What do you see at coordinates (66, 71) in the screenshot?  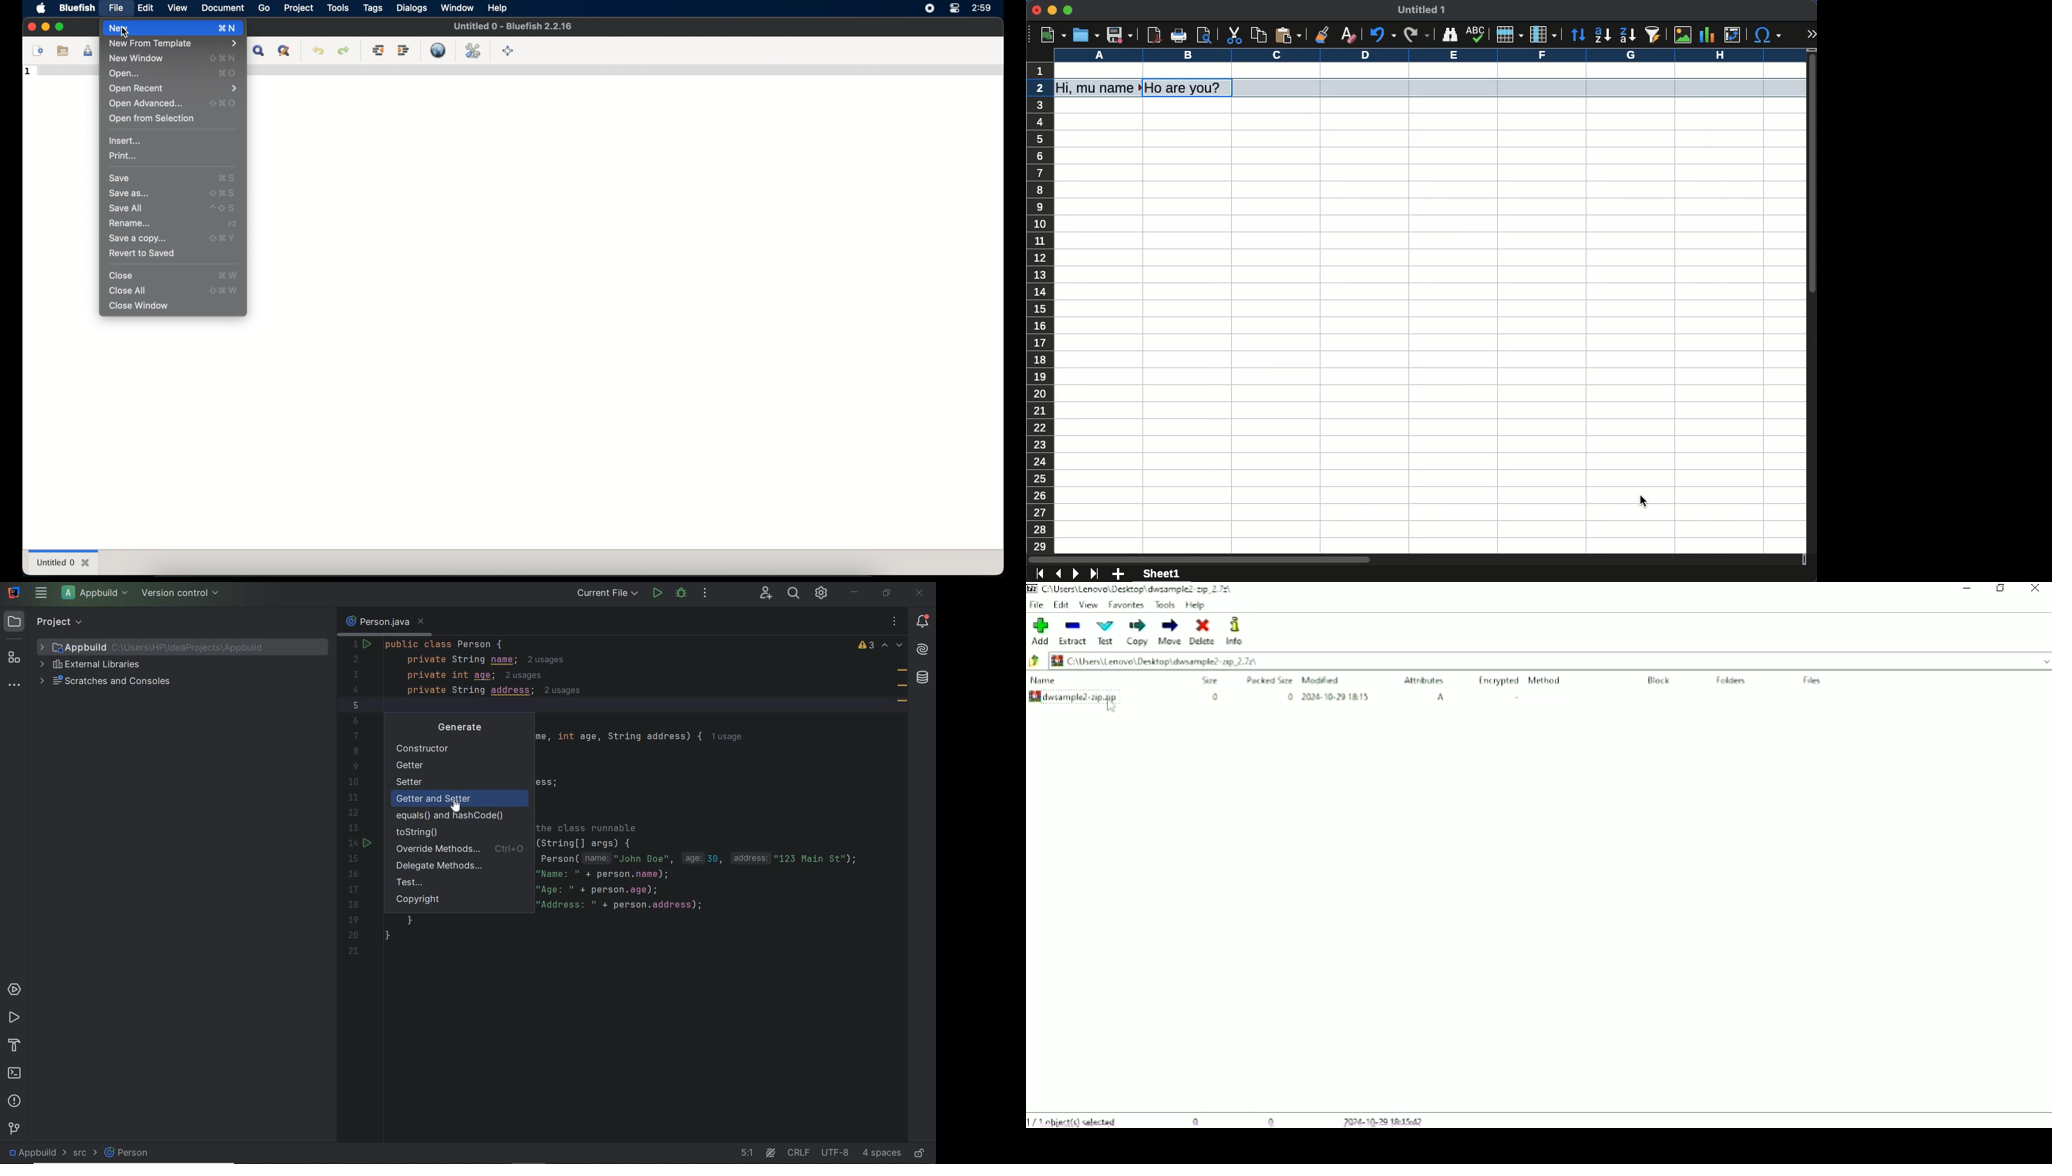 I see `code line` at bounding box center [66, 71].